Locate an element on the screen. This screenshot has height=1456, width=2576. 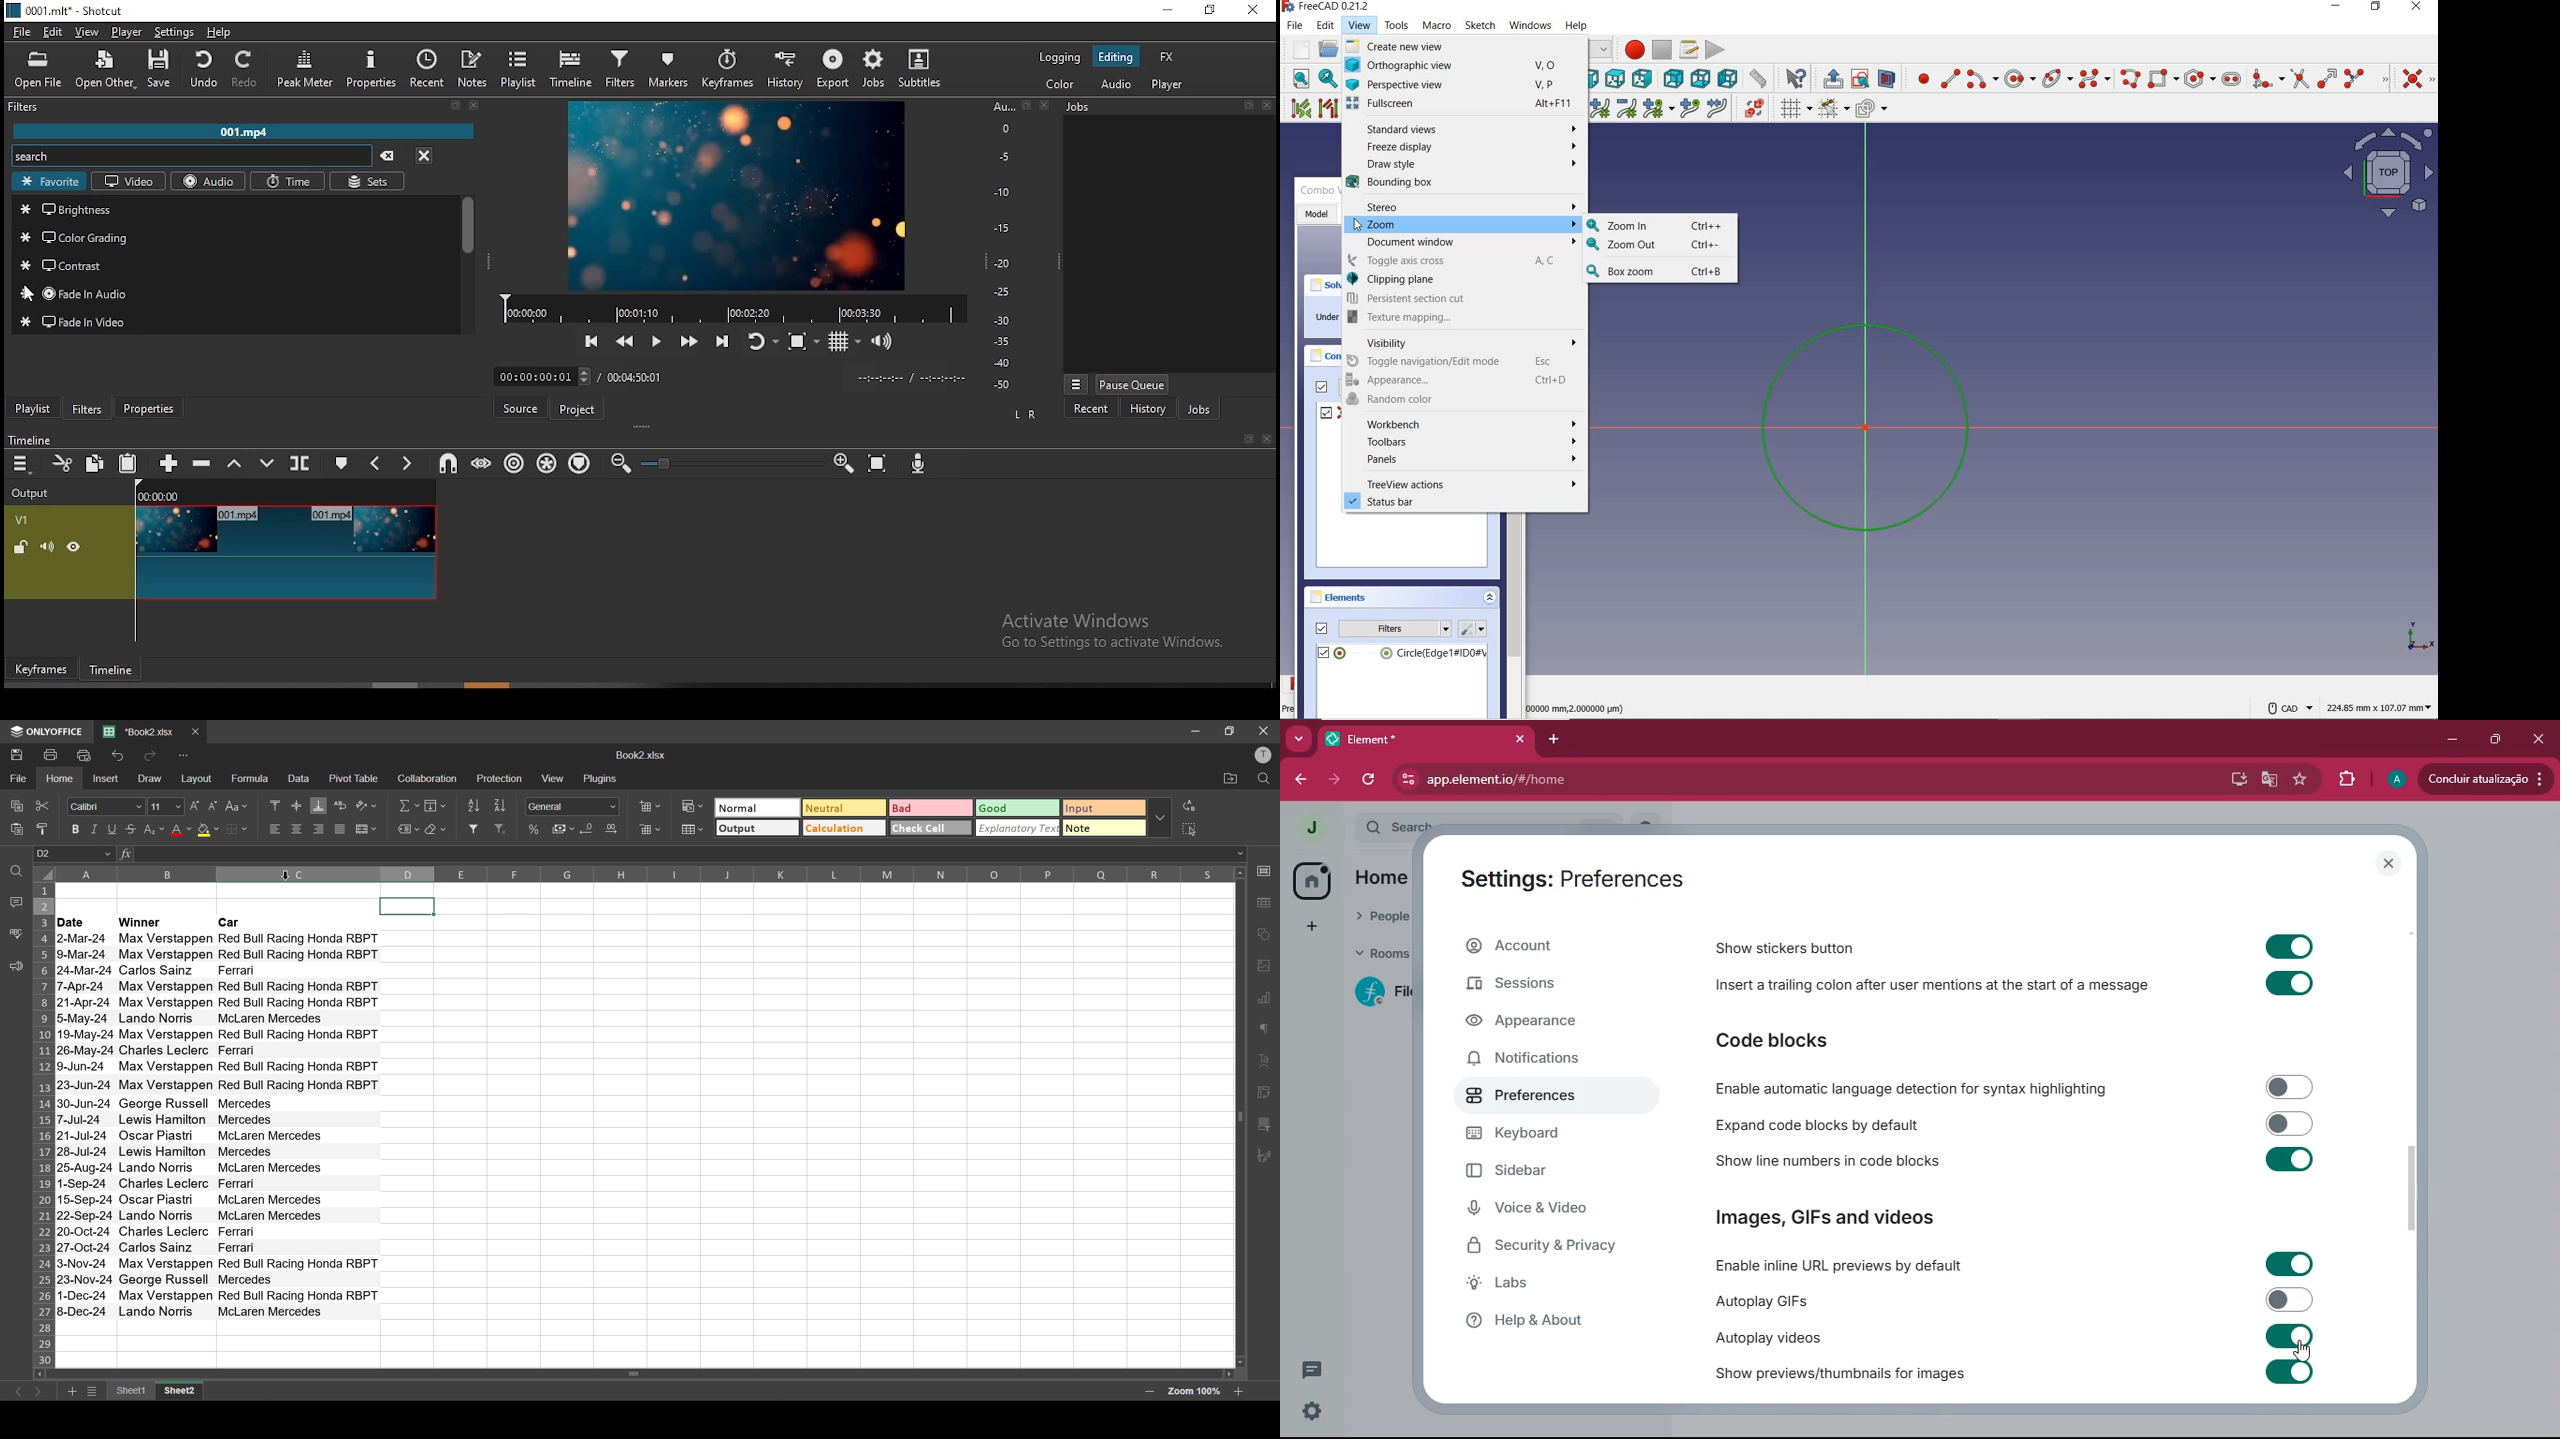
Red Bull Racing Honda RBPT
Red Bull Racing Honda RBPT
Ferrari

Red Bull Racing Honda RBPT
Red Bull Racing Honda RBPT
McLaren Mercedes

Red Bull Racing Honda RBPT
Ferrari

Red Bull Racing Honda RBPT
Red Bull Racing Honda RBPT
Mercedes

Mercedes

McLaren Mercedes

Mercedes

McLaren Mercedes

Ferrari

McLaren Mercedes

McLaren Mercedes

Ferrari

Ferrari

Red Bull Racing Honda RBPT
Mercedes

Red Bull Racing Honda RBPT
McLaren Mercedes is located at coordinates (303, 1126).